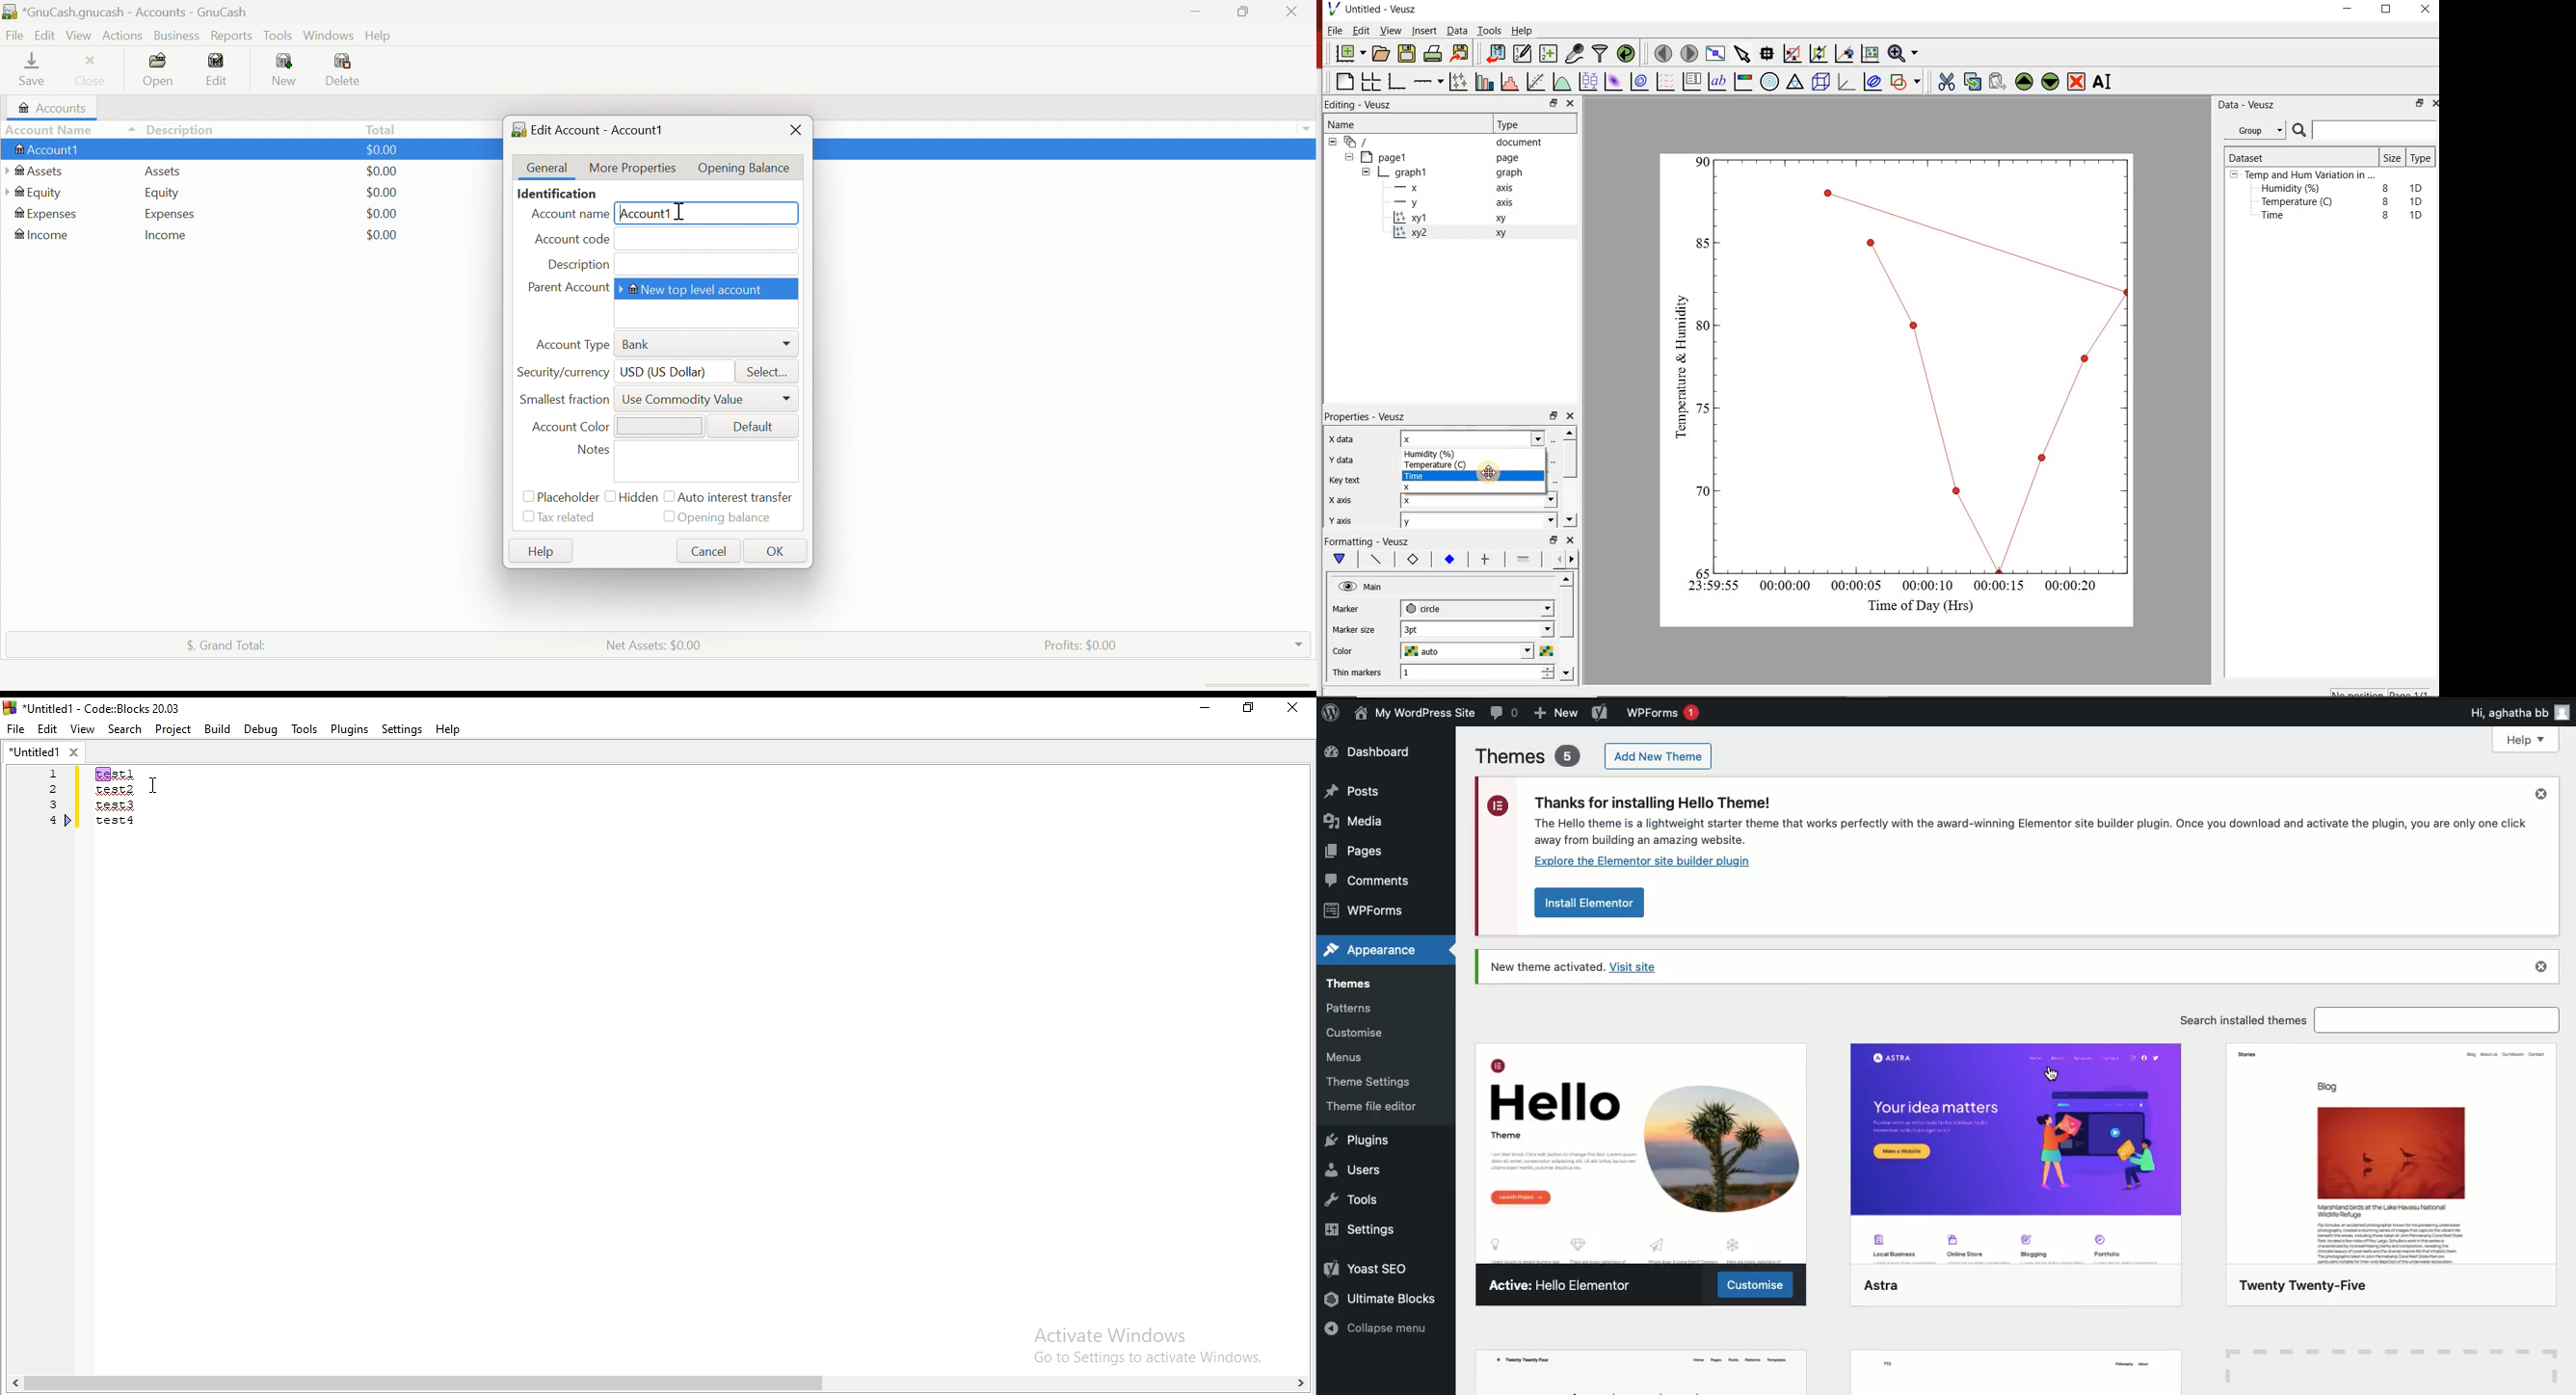 The image size is (2576, 1400). I want to click on Active, so click(1569, 1285).